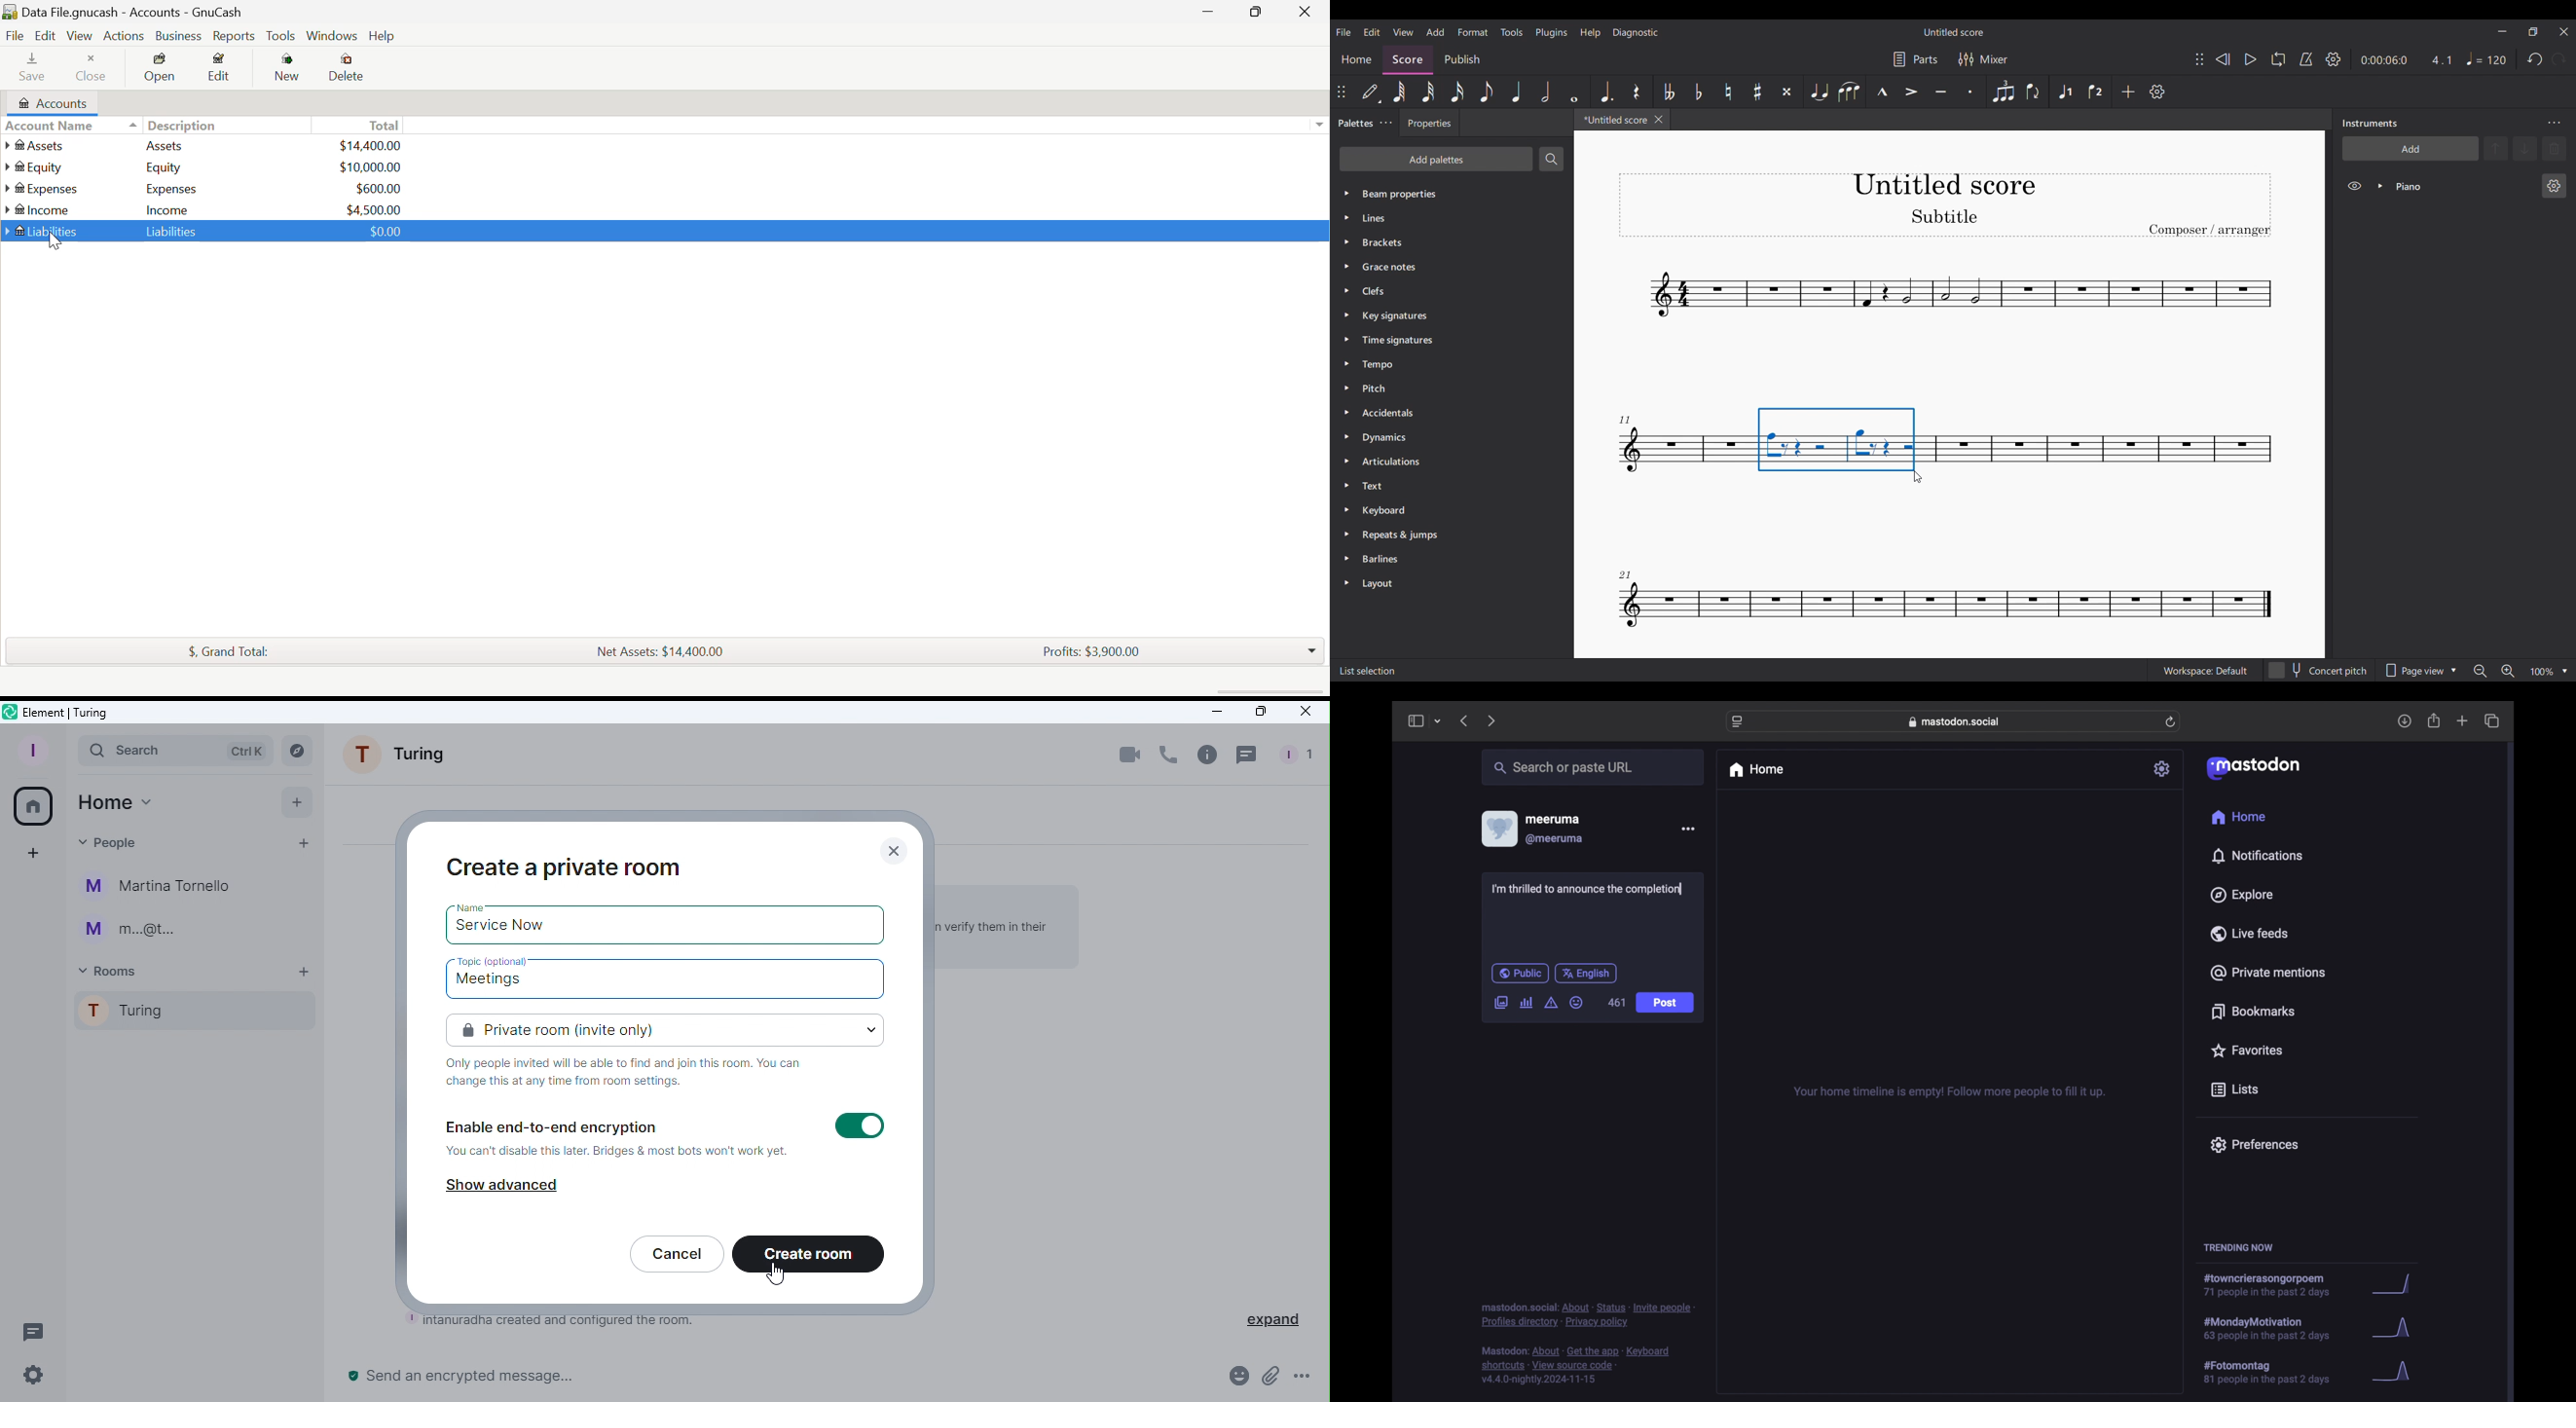  I want to click on Playback settings, so click(2333, 59).